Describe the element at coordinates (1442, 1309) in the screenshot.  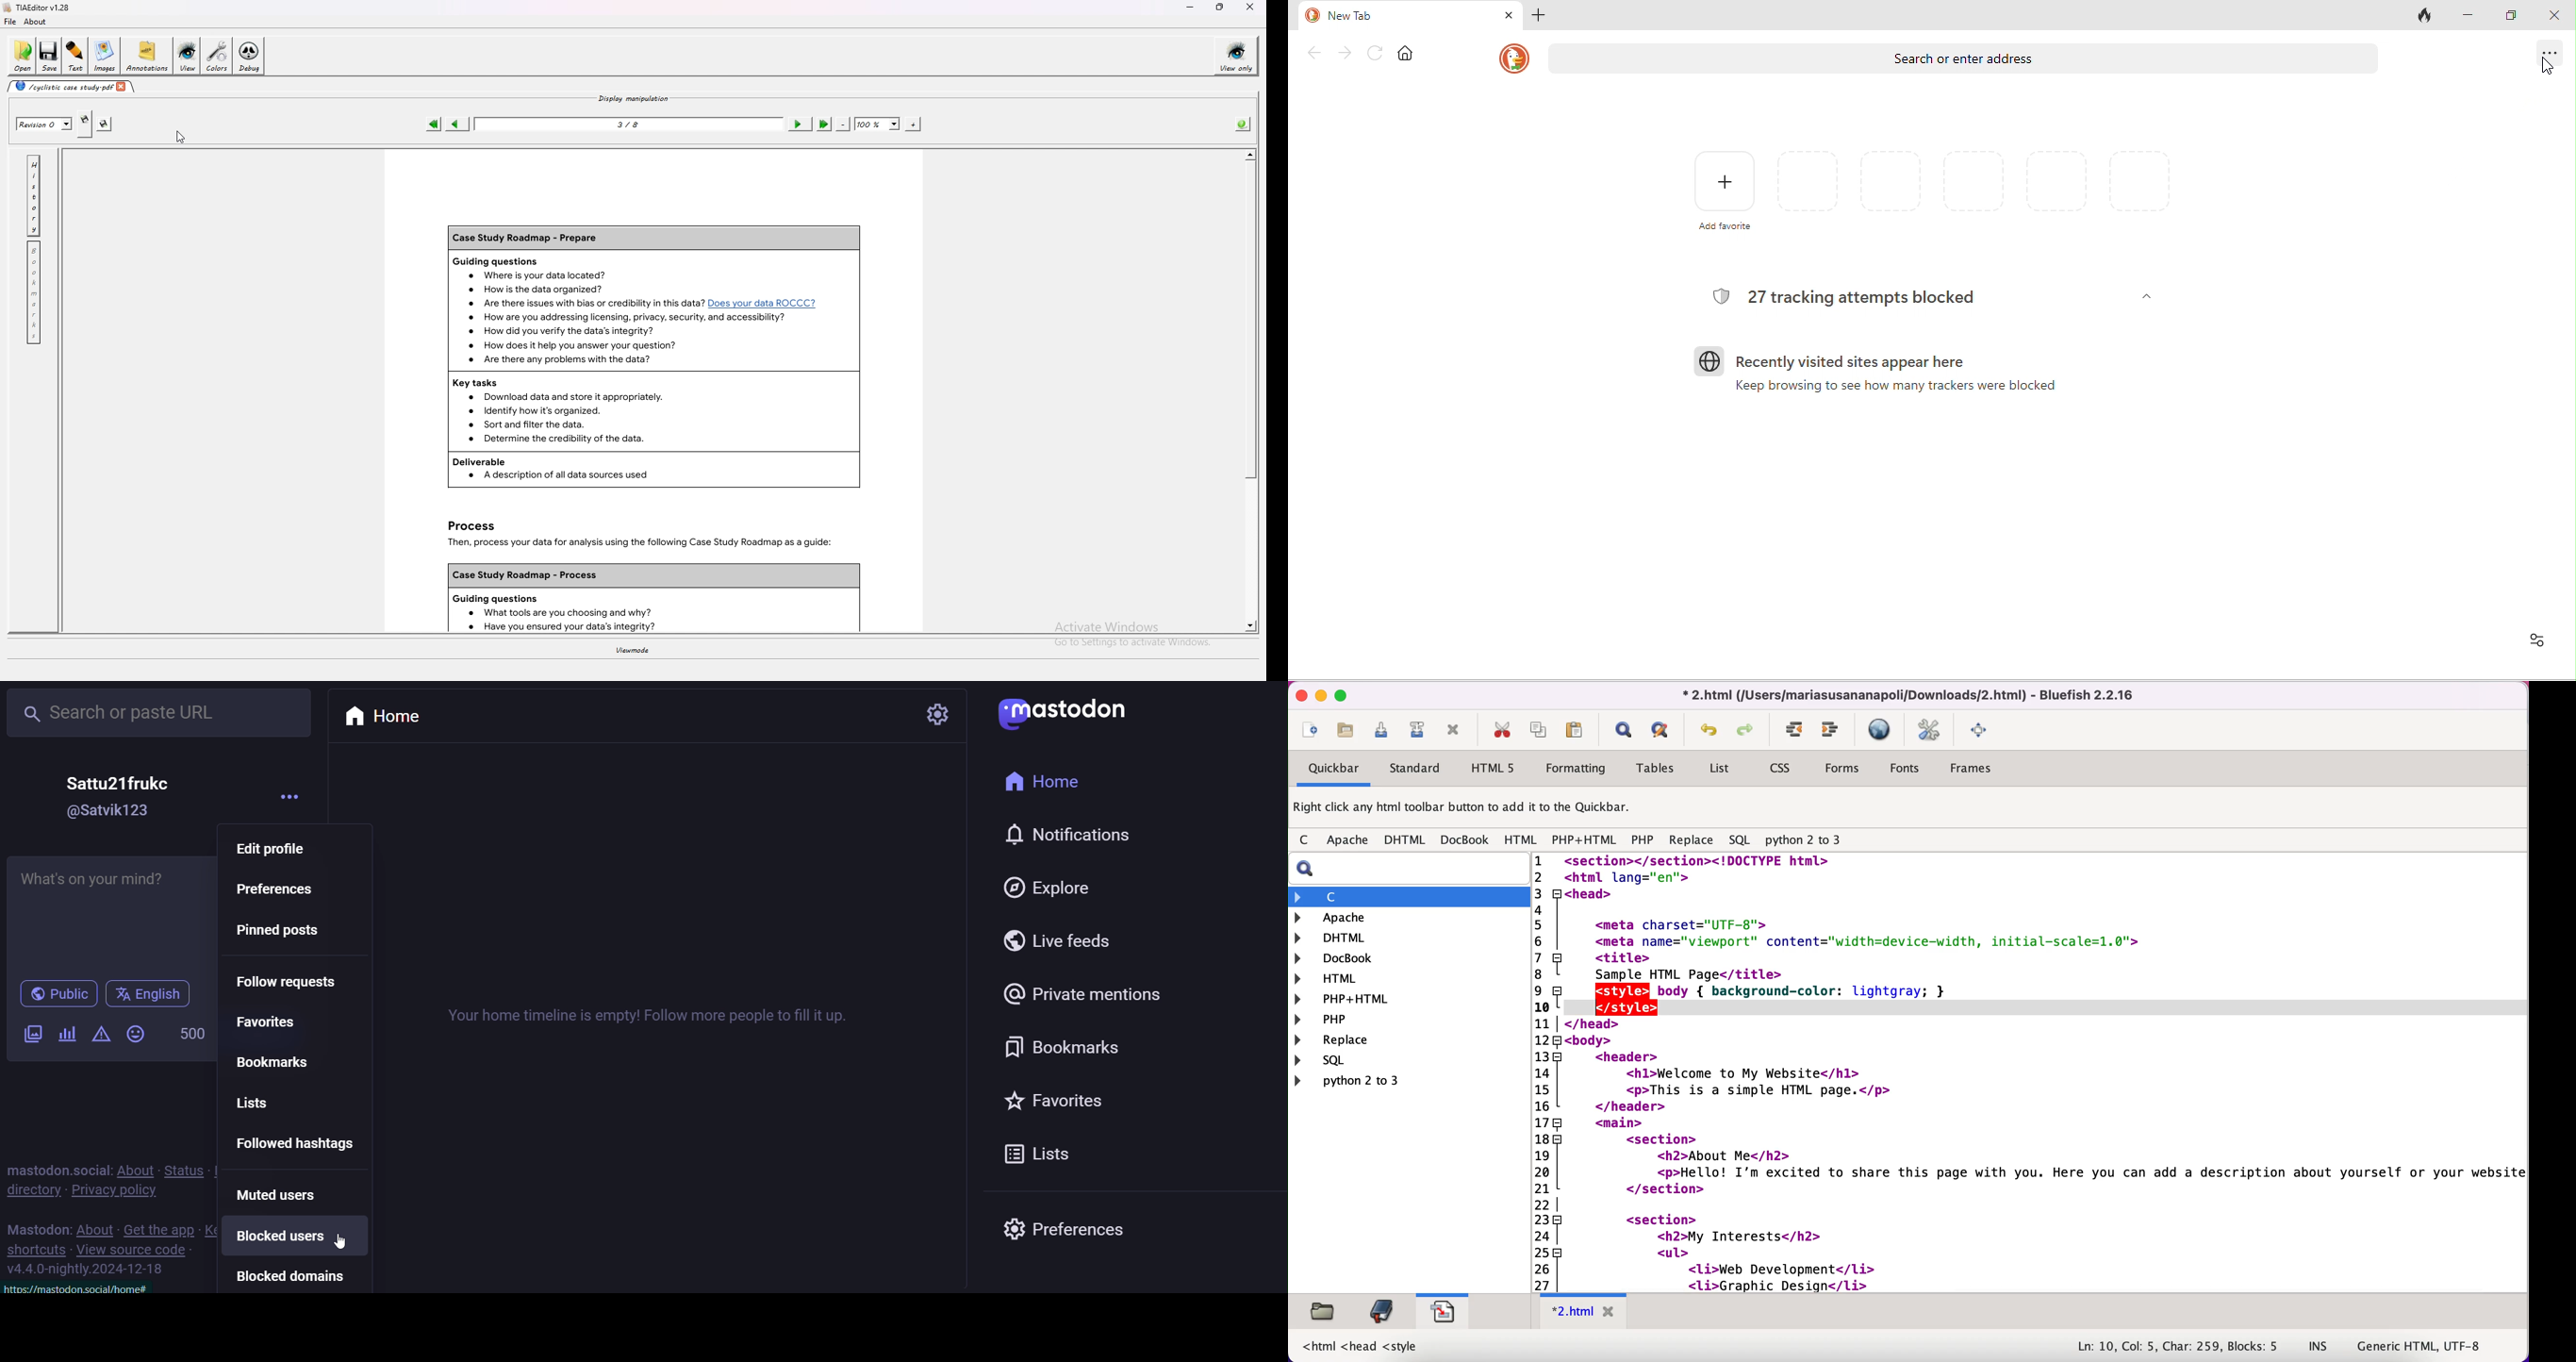
I see `snippets` at that location.